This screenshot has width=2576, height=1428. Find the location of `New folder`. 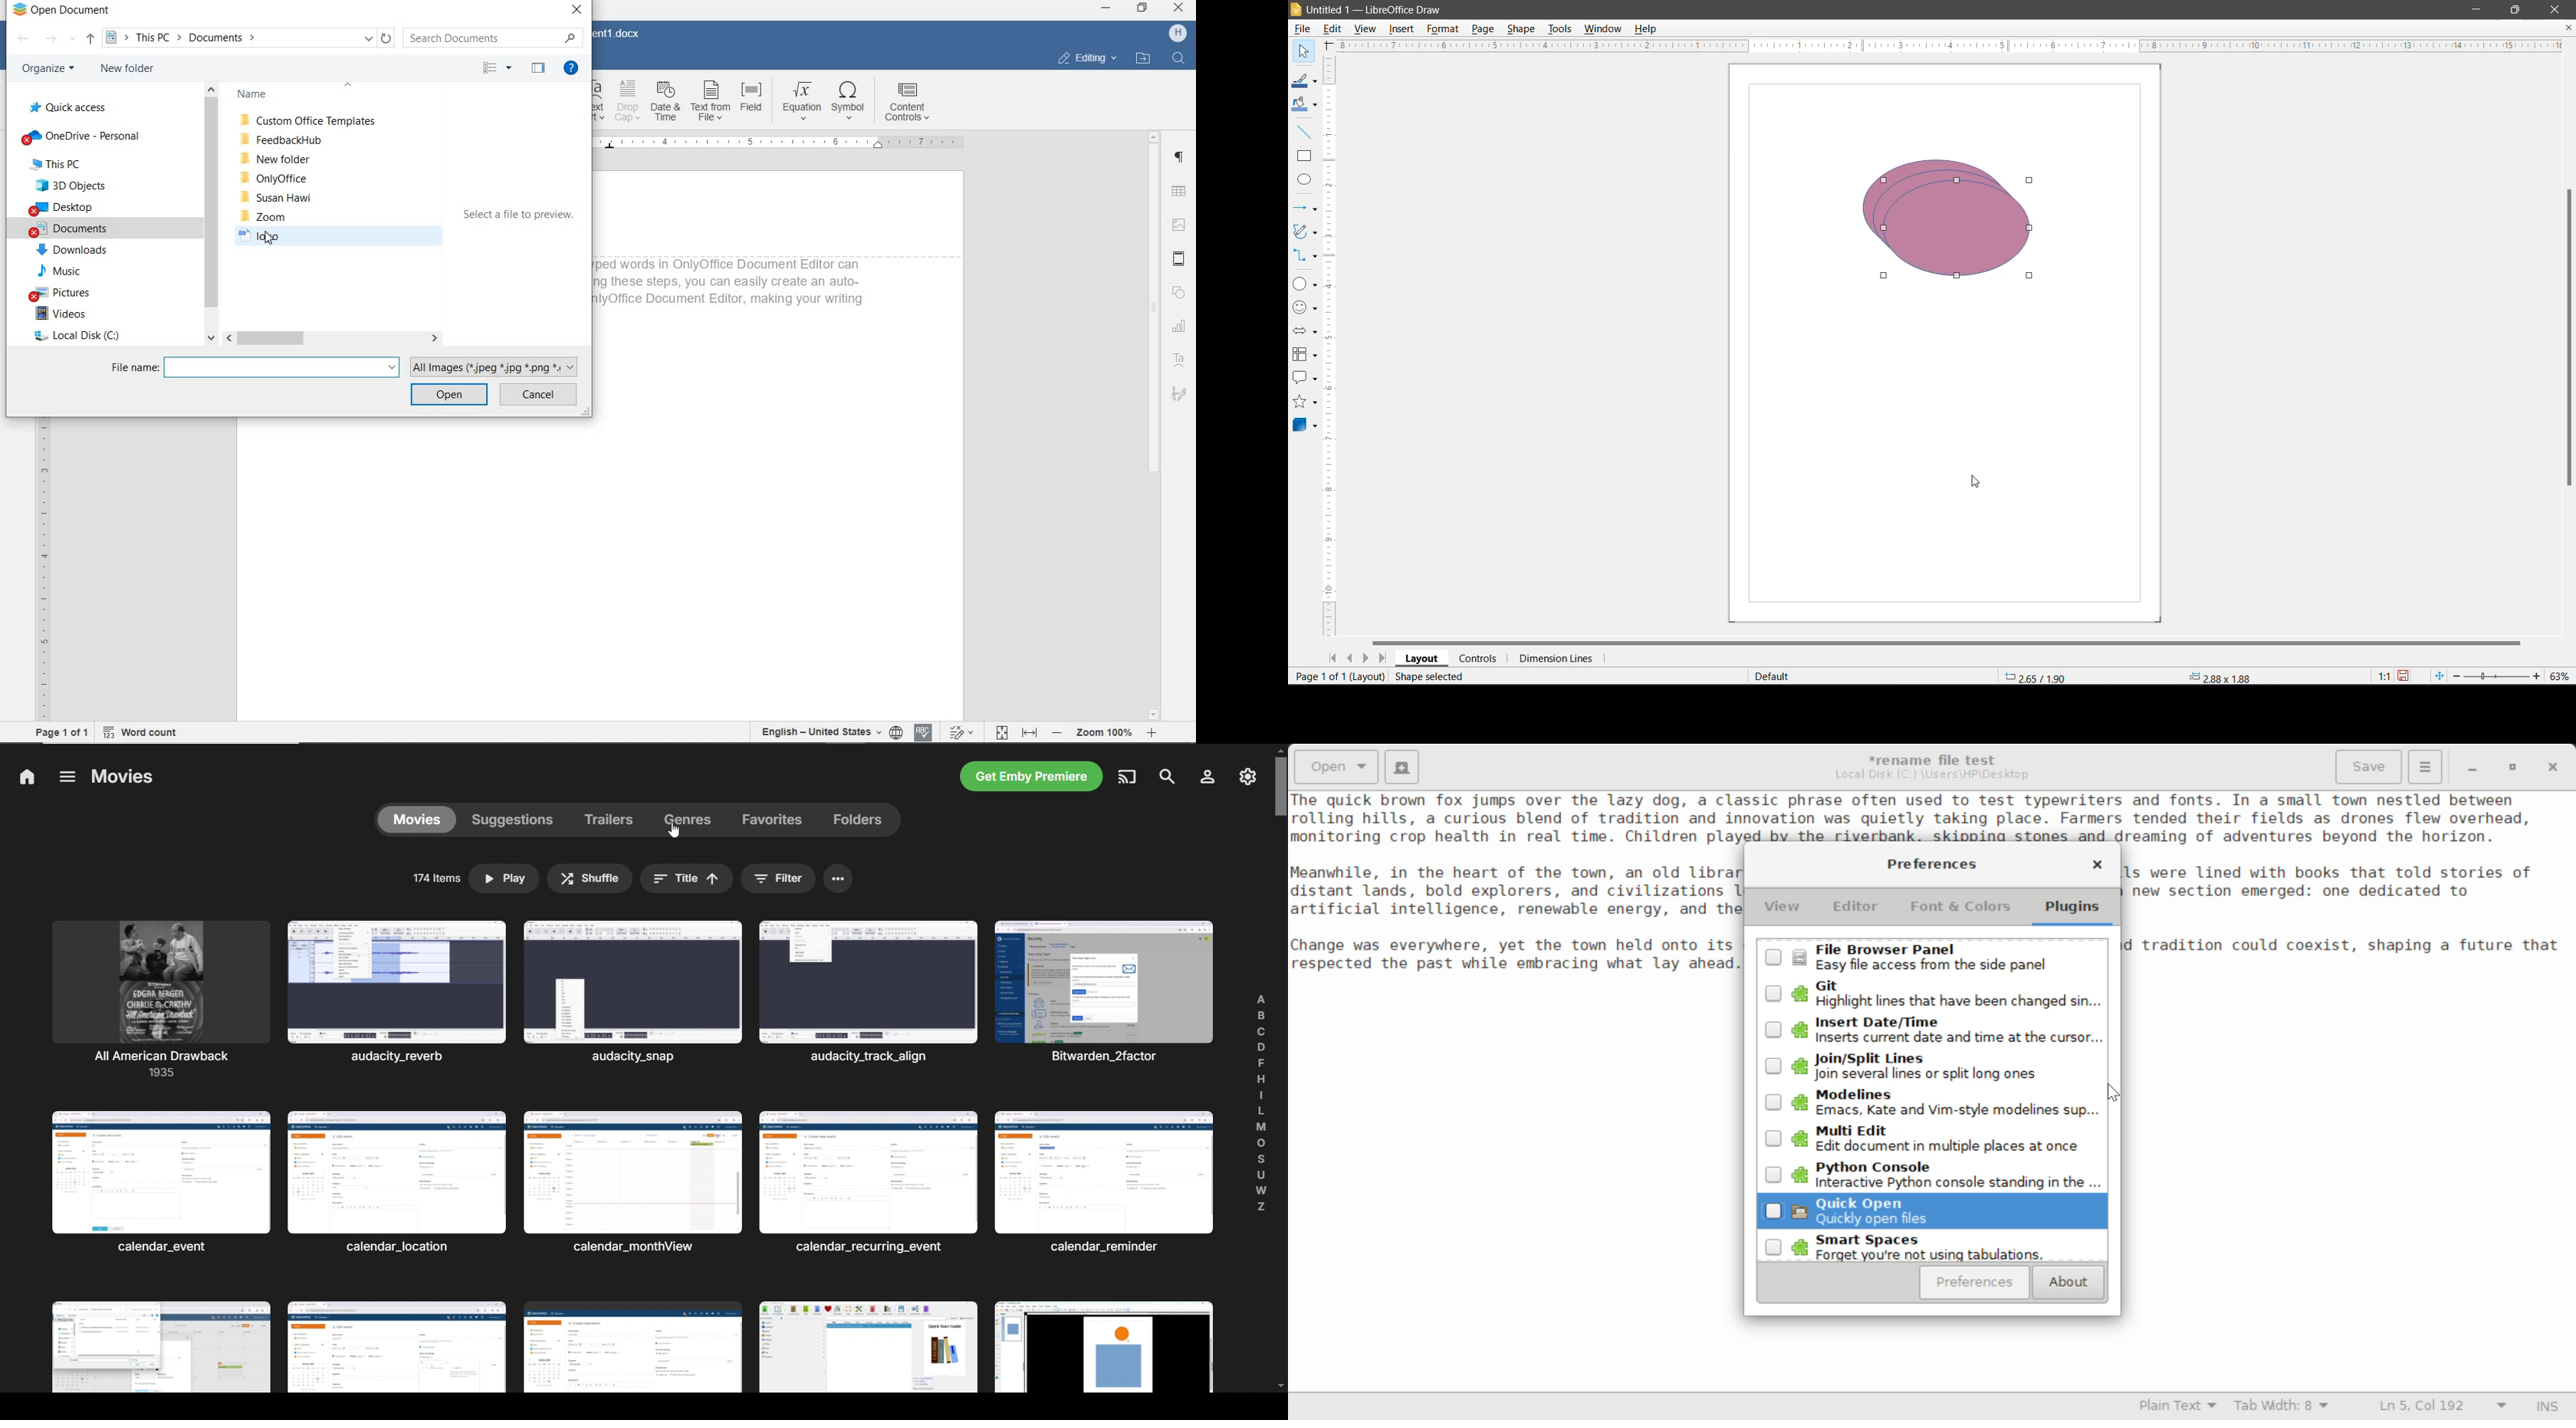

New folder is located at coordinates (275, 159).